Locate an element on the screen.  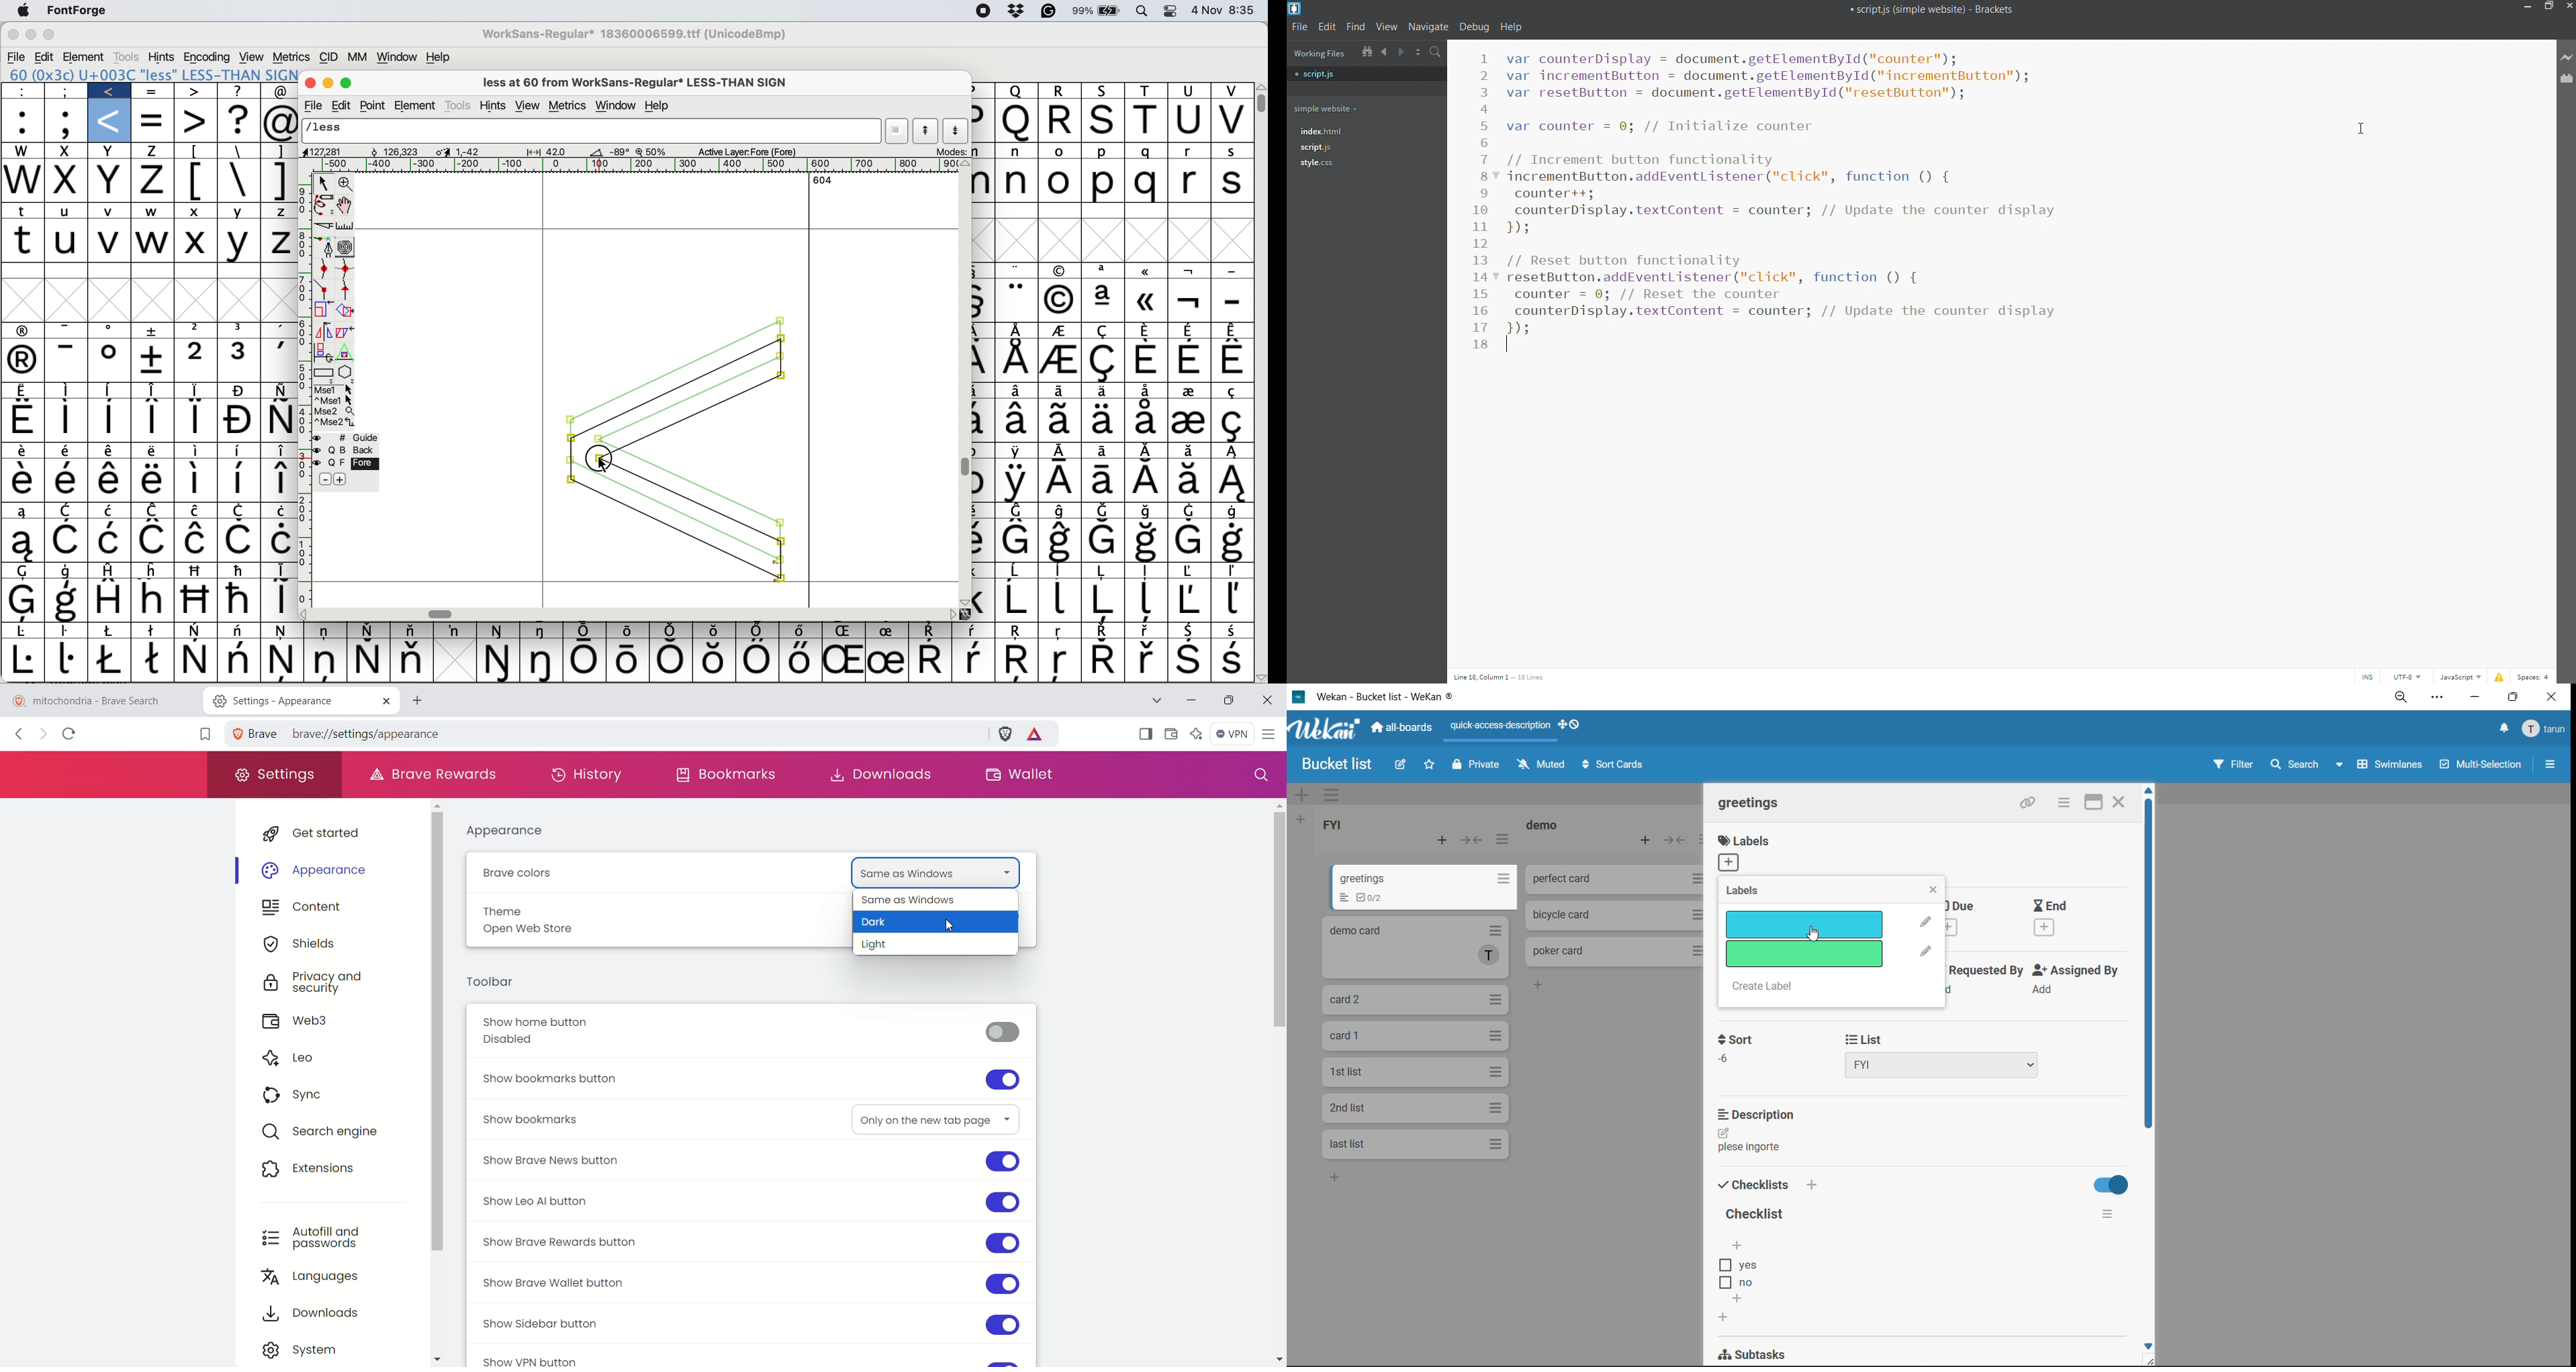
add new checklist is located at coordinates (1722, 1318).